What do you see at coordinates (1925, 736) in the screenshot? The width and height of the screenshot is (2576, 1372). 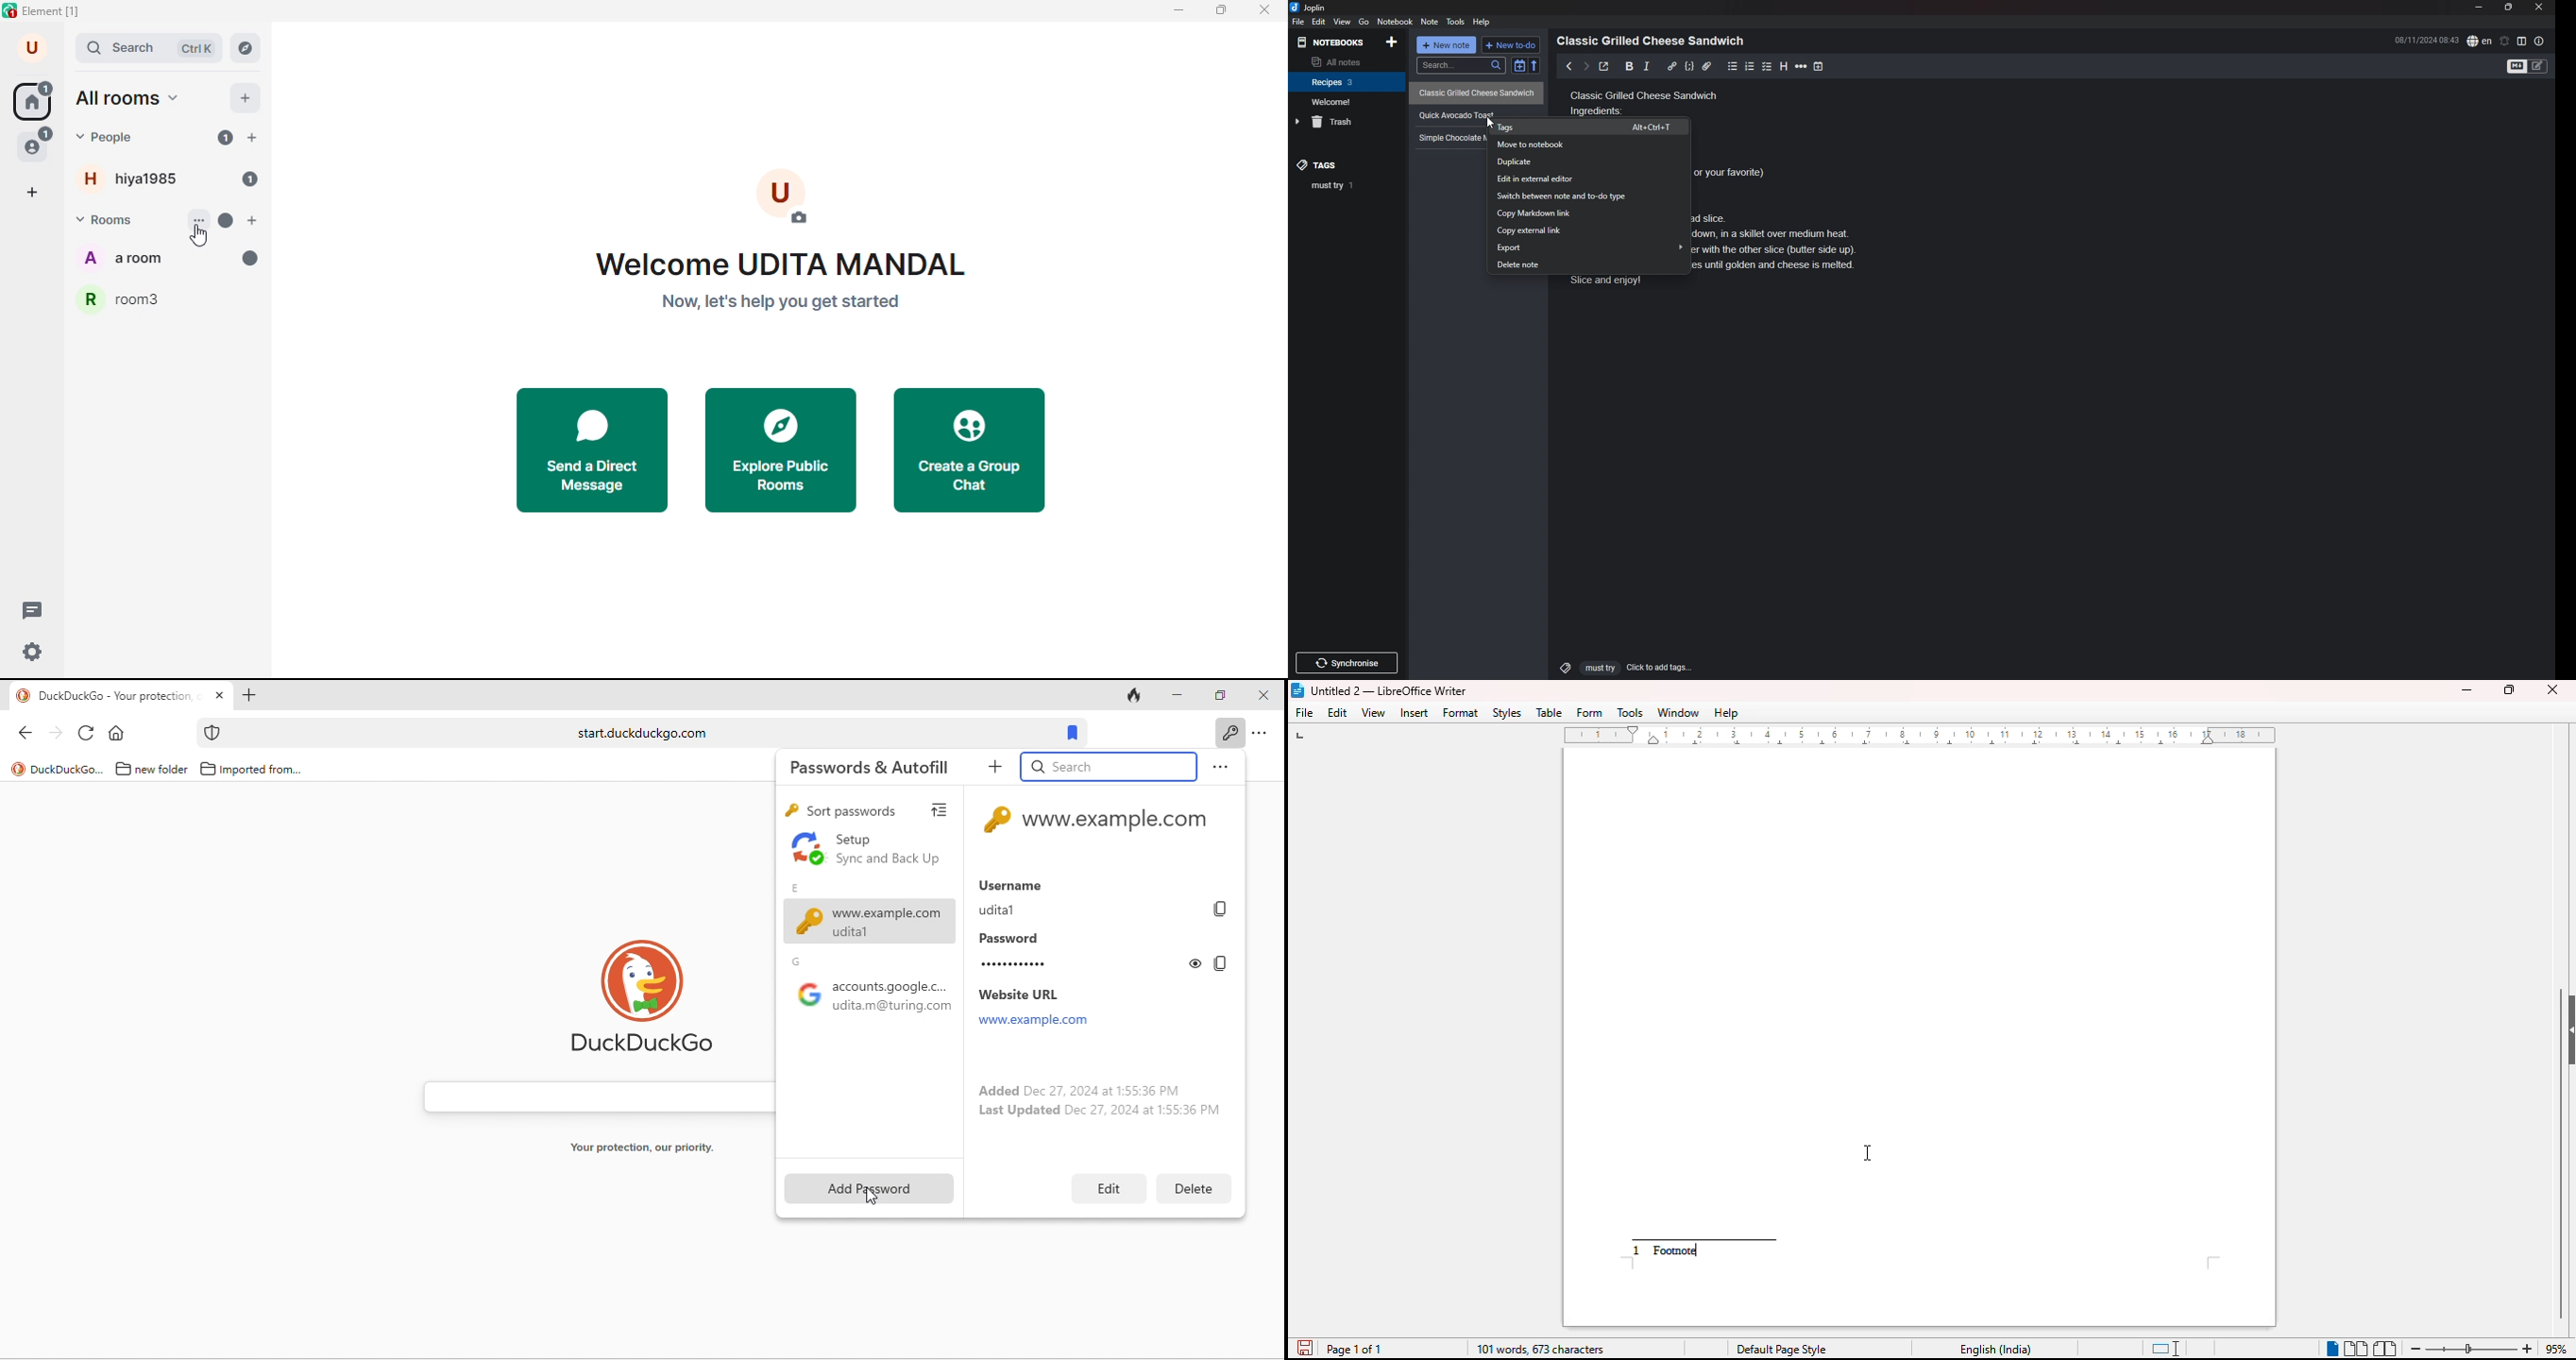 I see `ruler` at bounding box center [1925, 736].